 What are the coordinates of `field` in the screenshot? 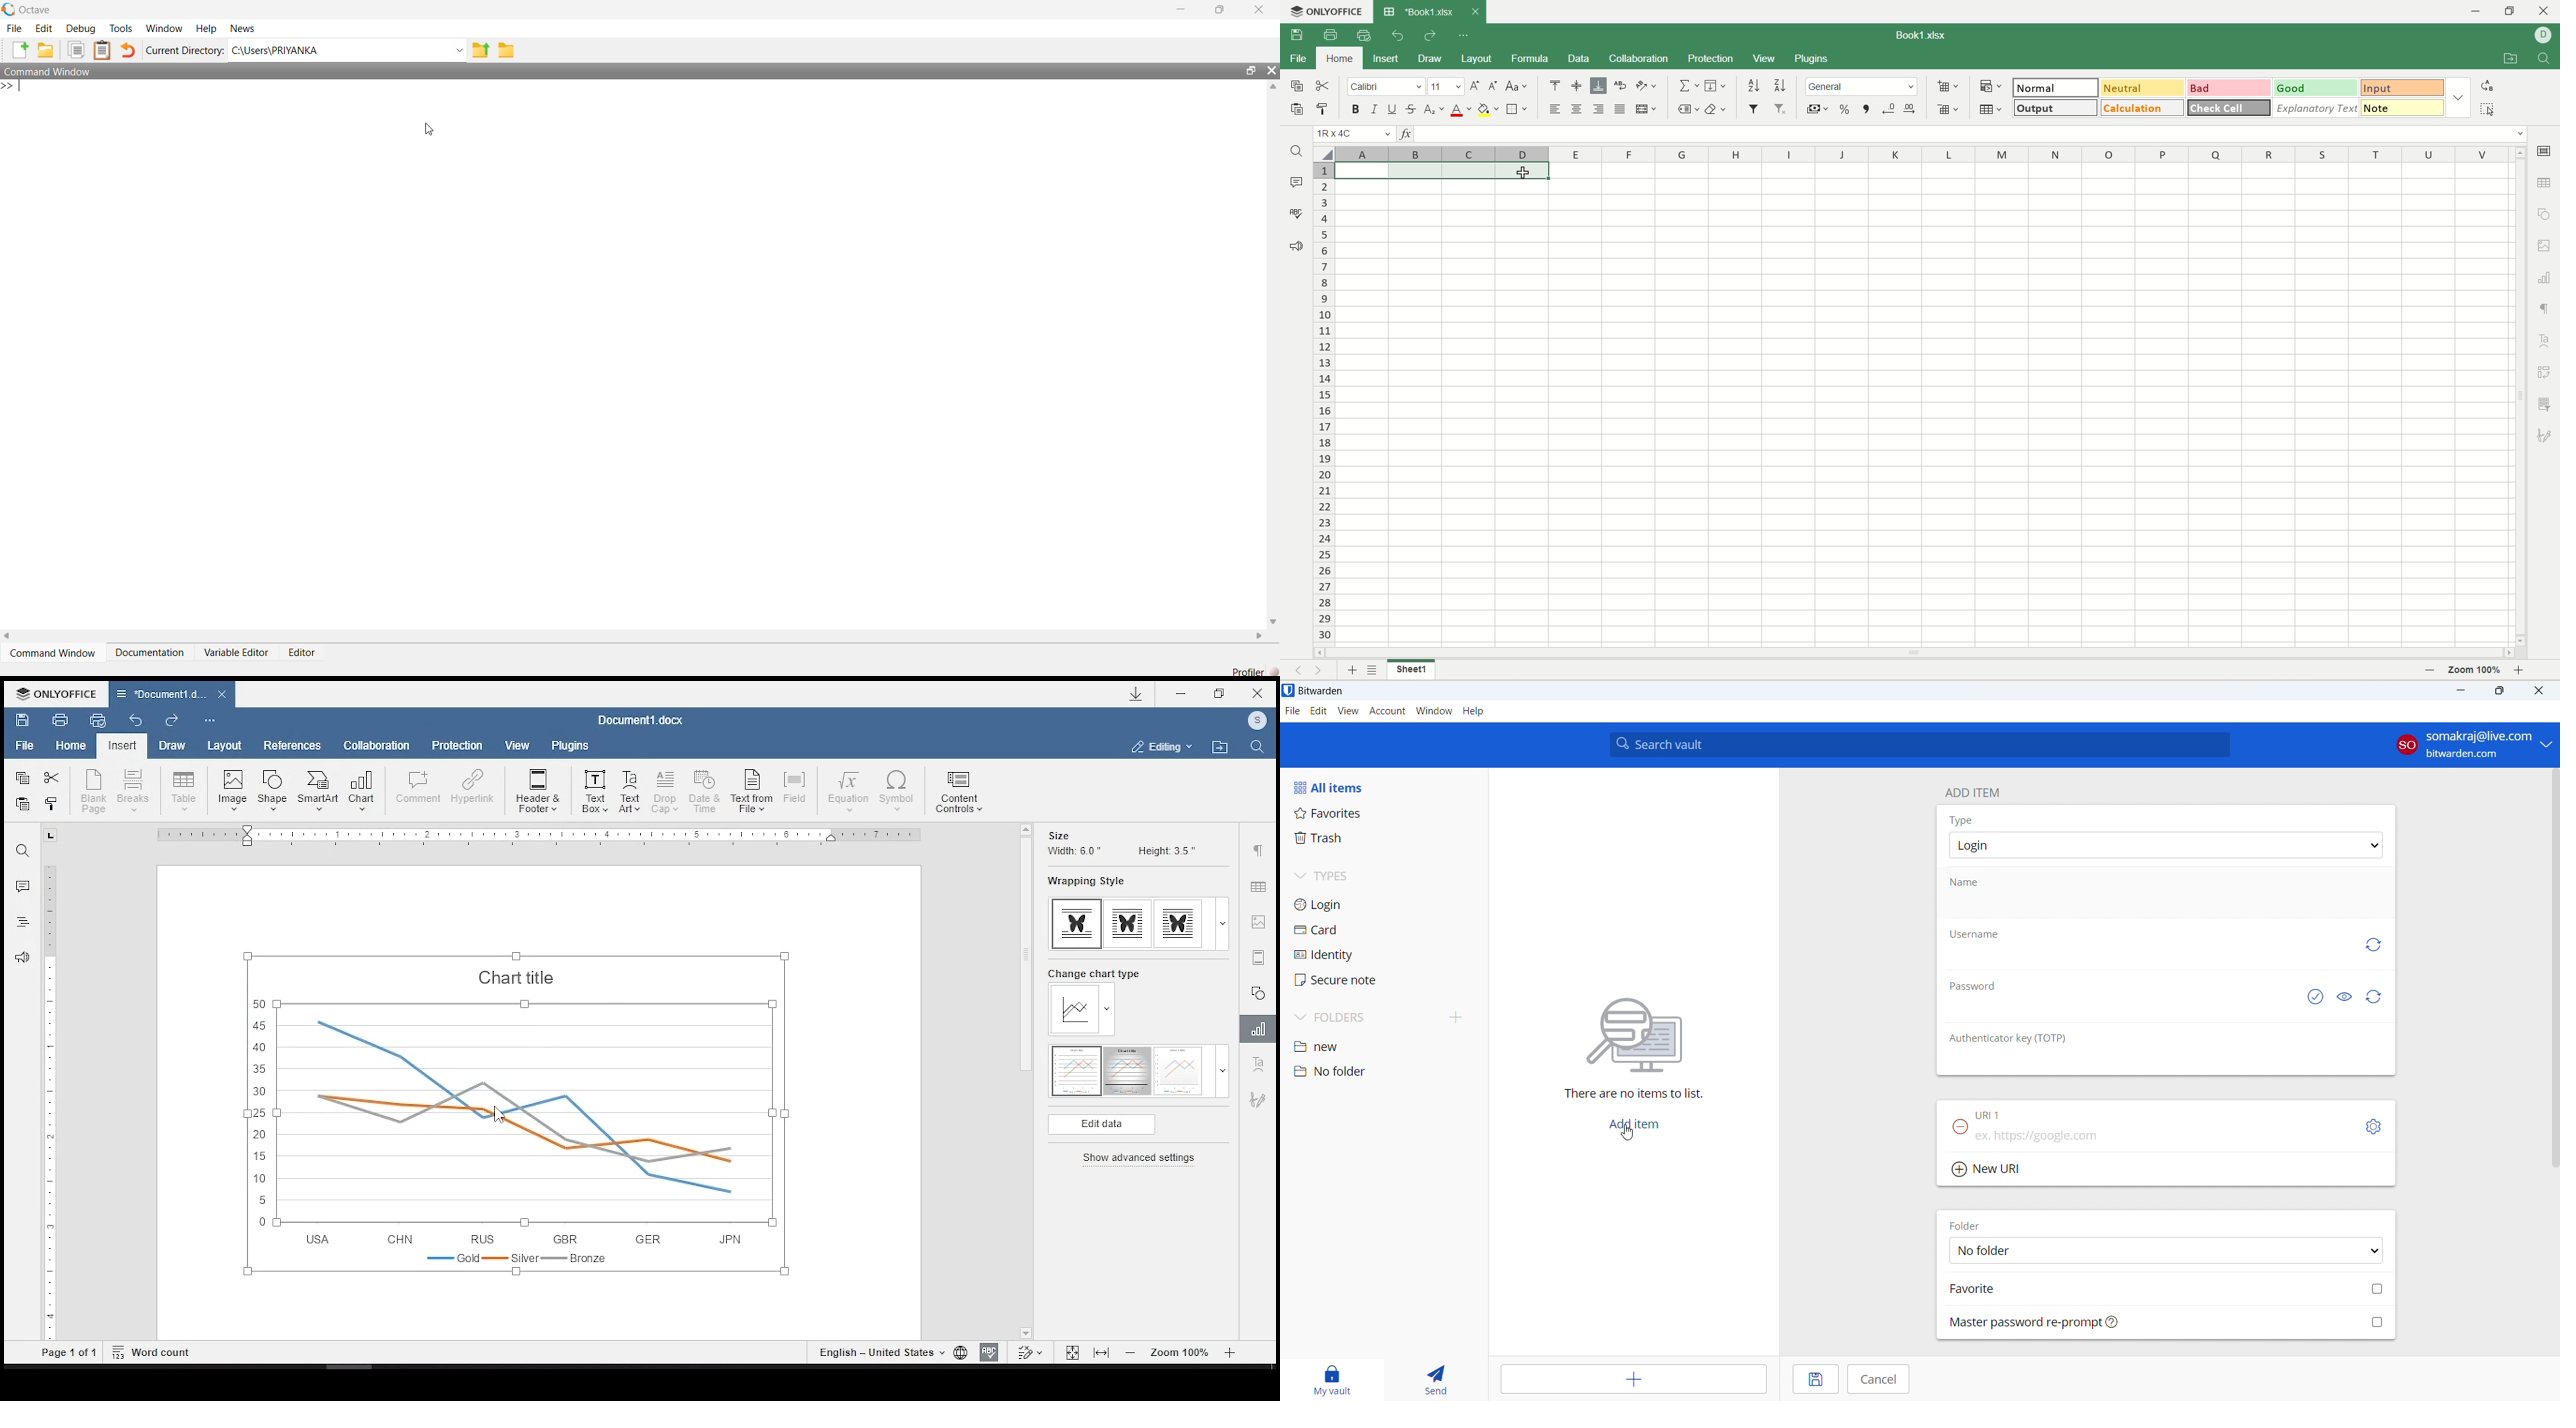 It's located at (798, 790).